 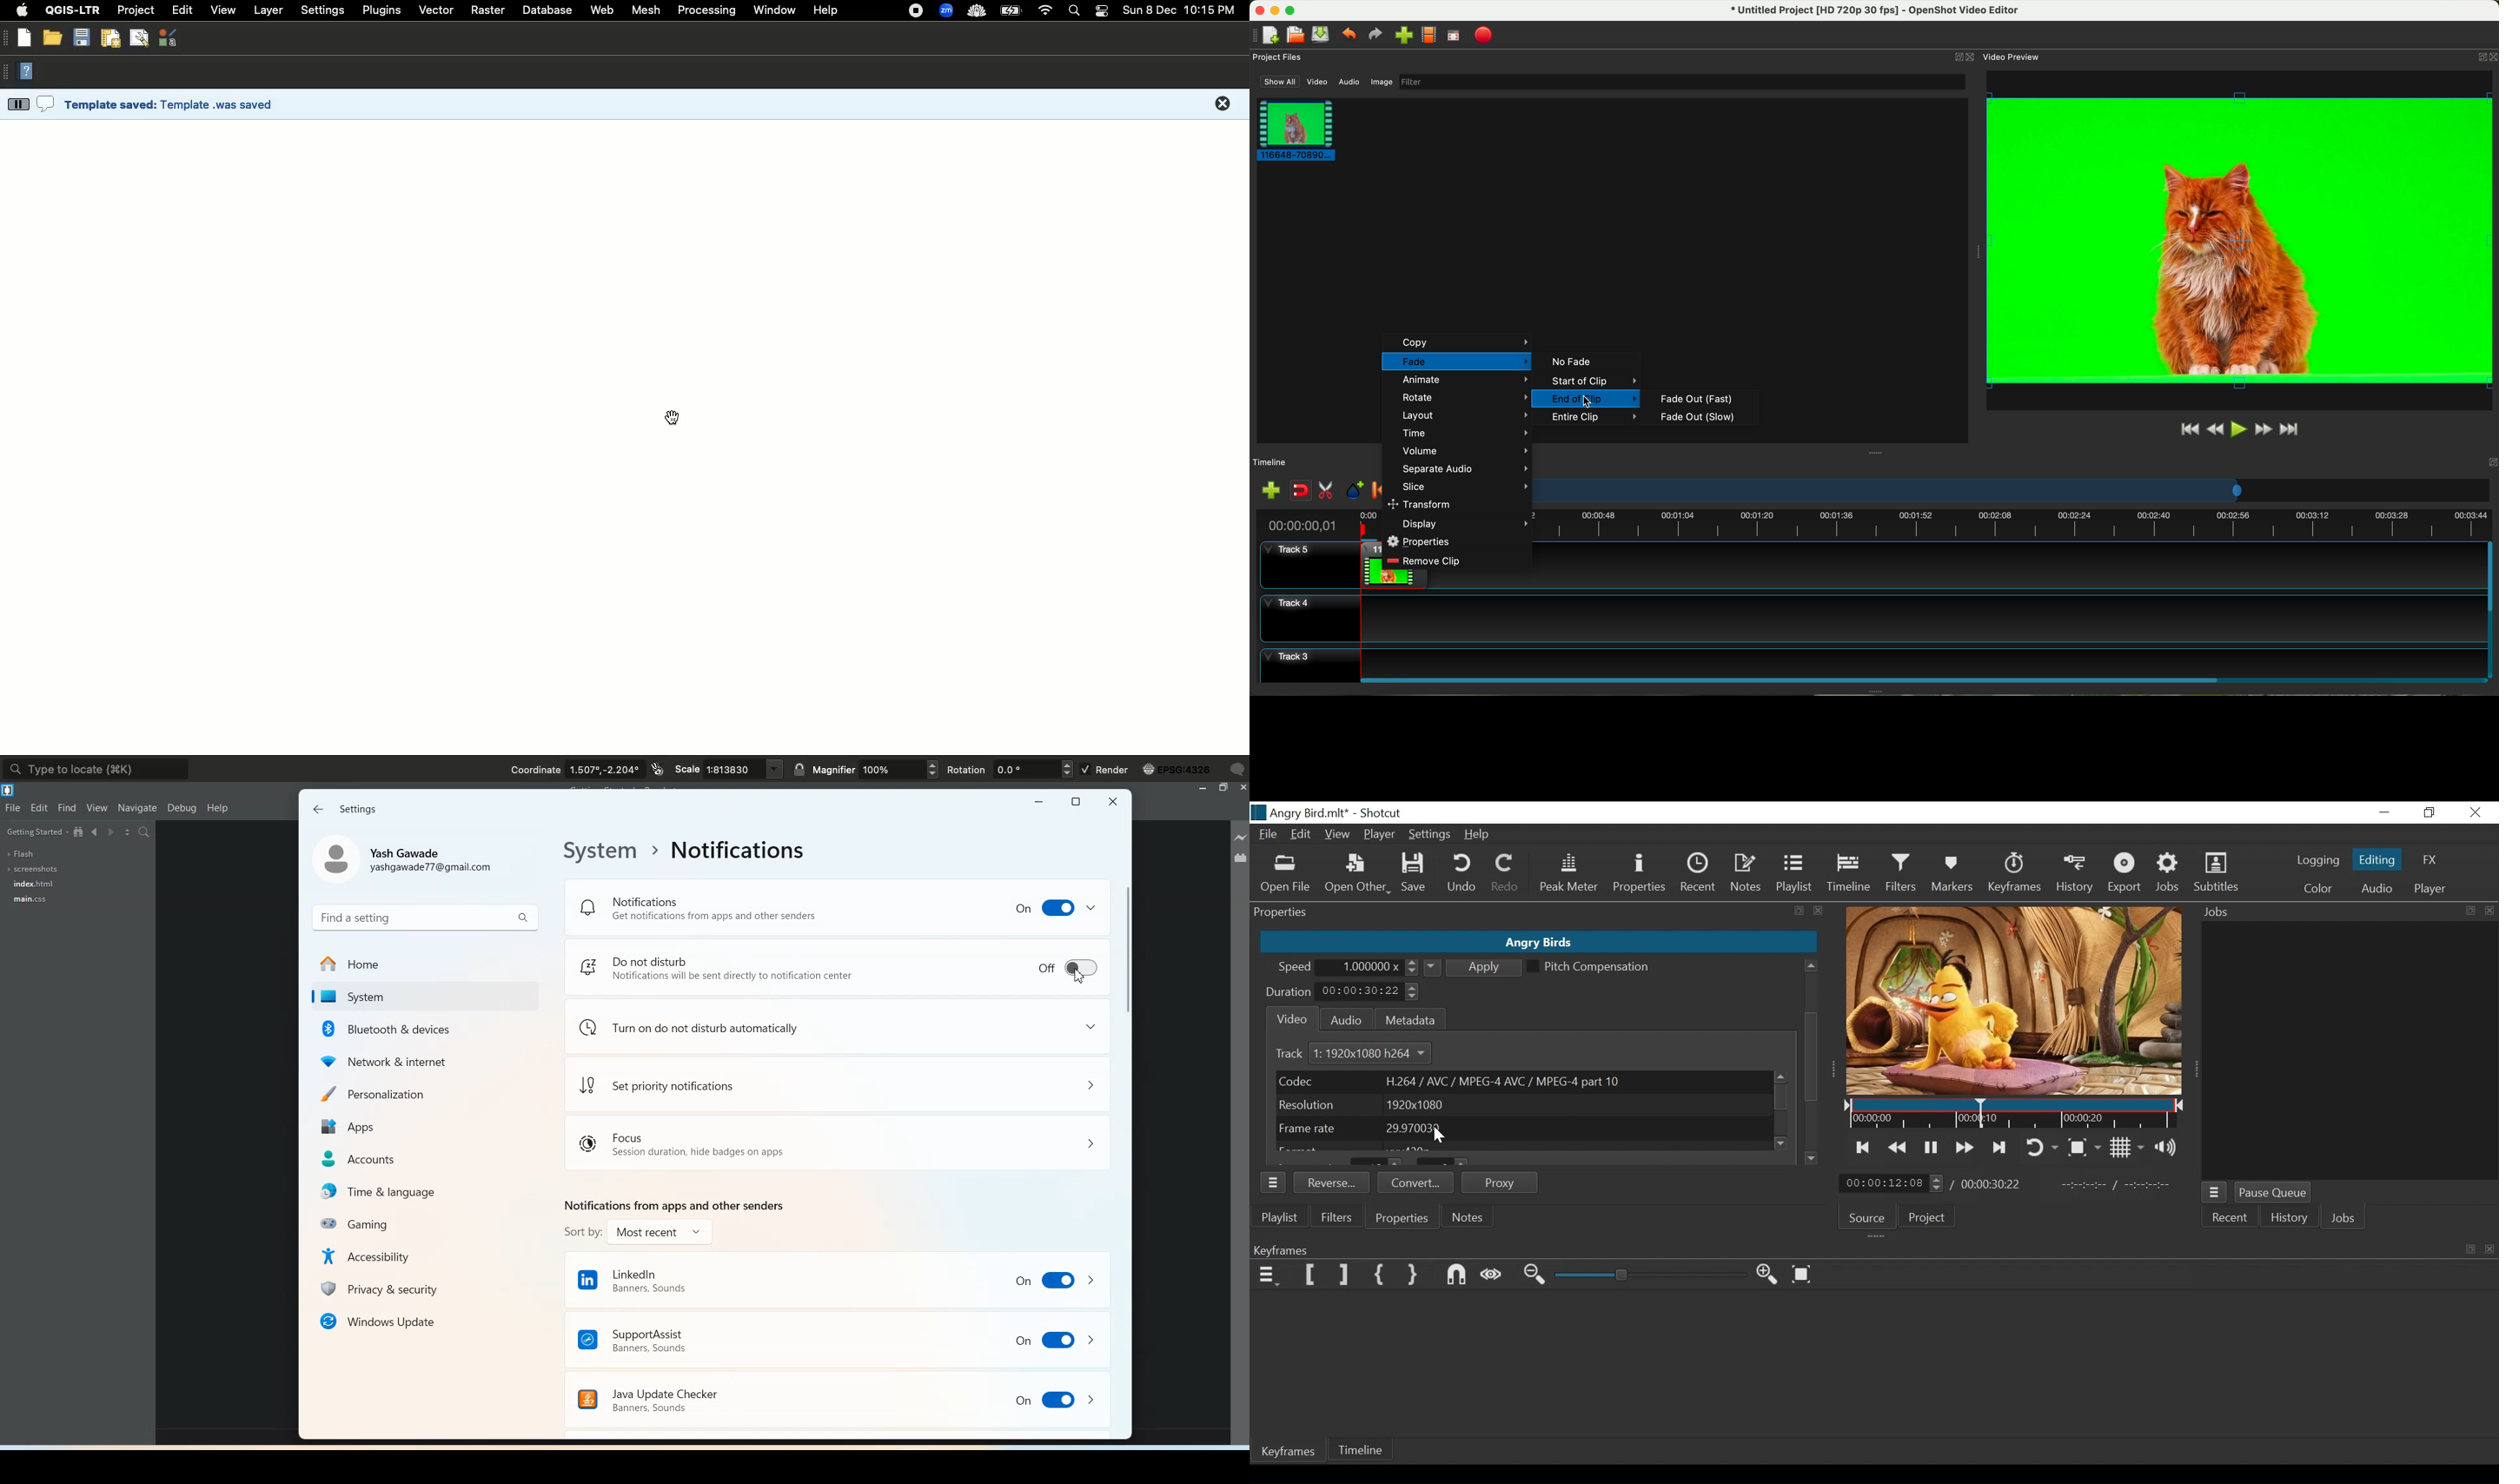 What do you see at coordinates (2001, 1148) in the screenshot?
I see `Skip to the next point ` at bounding box center [2001, 1148].